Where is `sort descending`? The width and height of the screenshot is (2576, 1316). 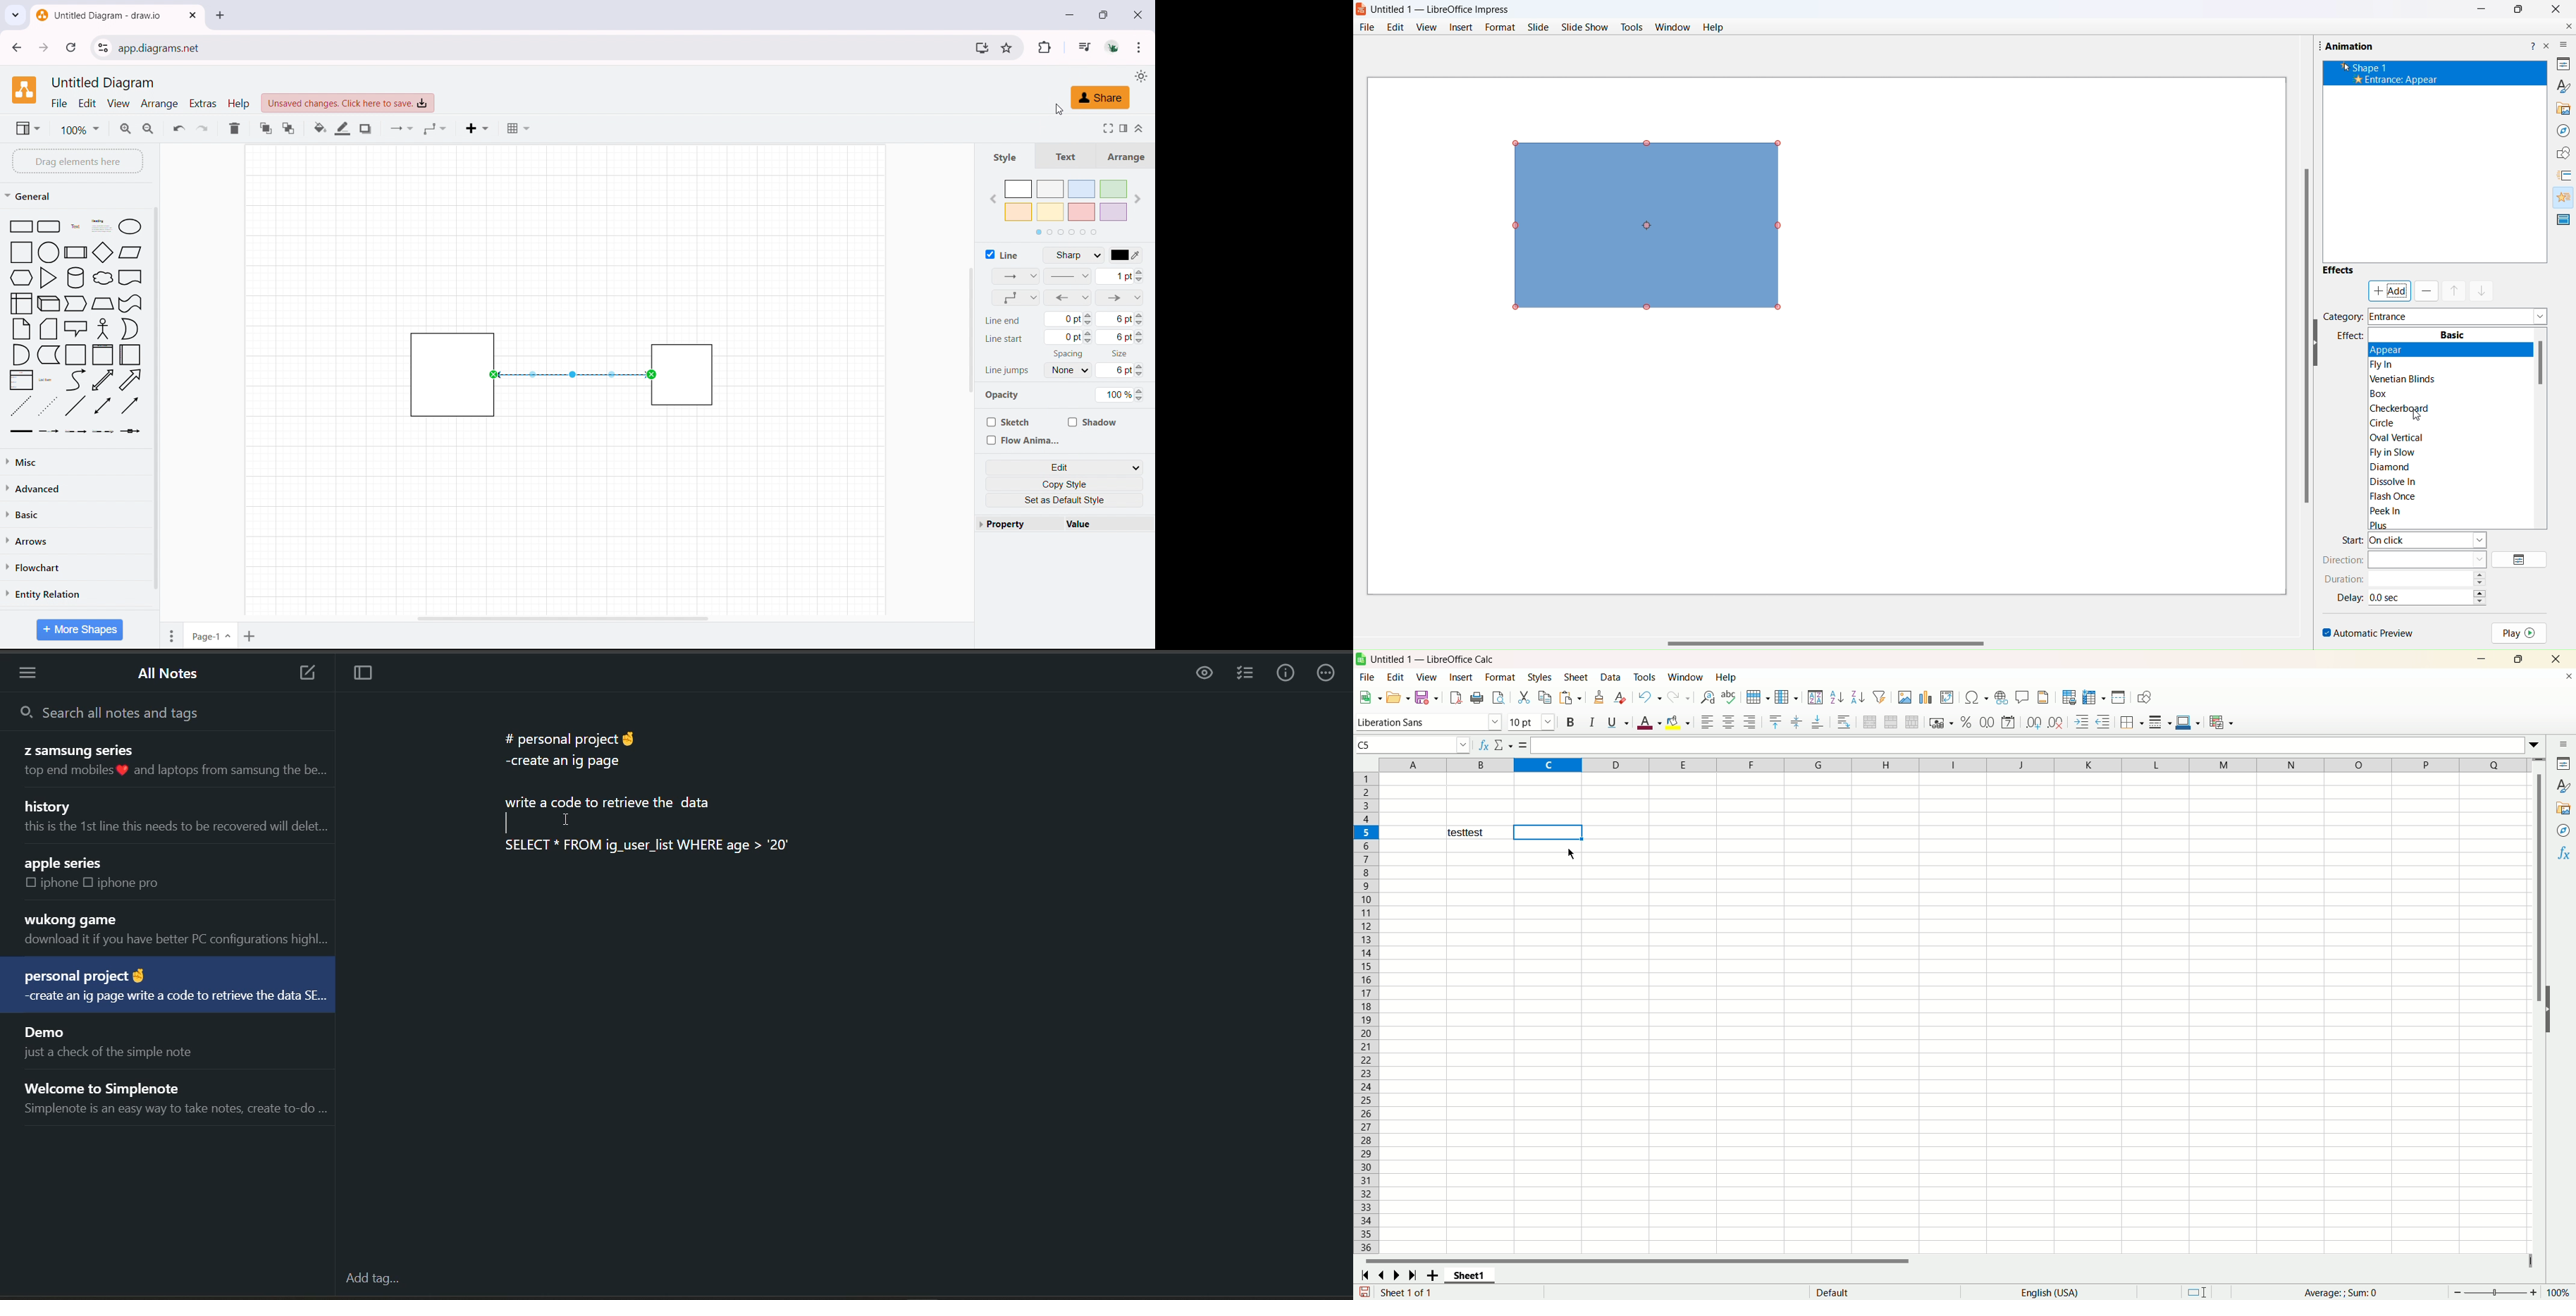
sort descending is located at coordinates (1857, 696).